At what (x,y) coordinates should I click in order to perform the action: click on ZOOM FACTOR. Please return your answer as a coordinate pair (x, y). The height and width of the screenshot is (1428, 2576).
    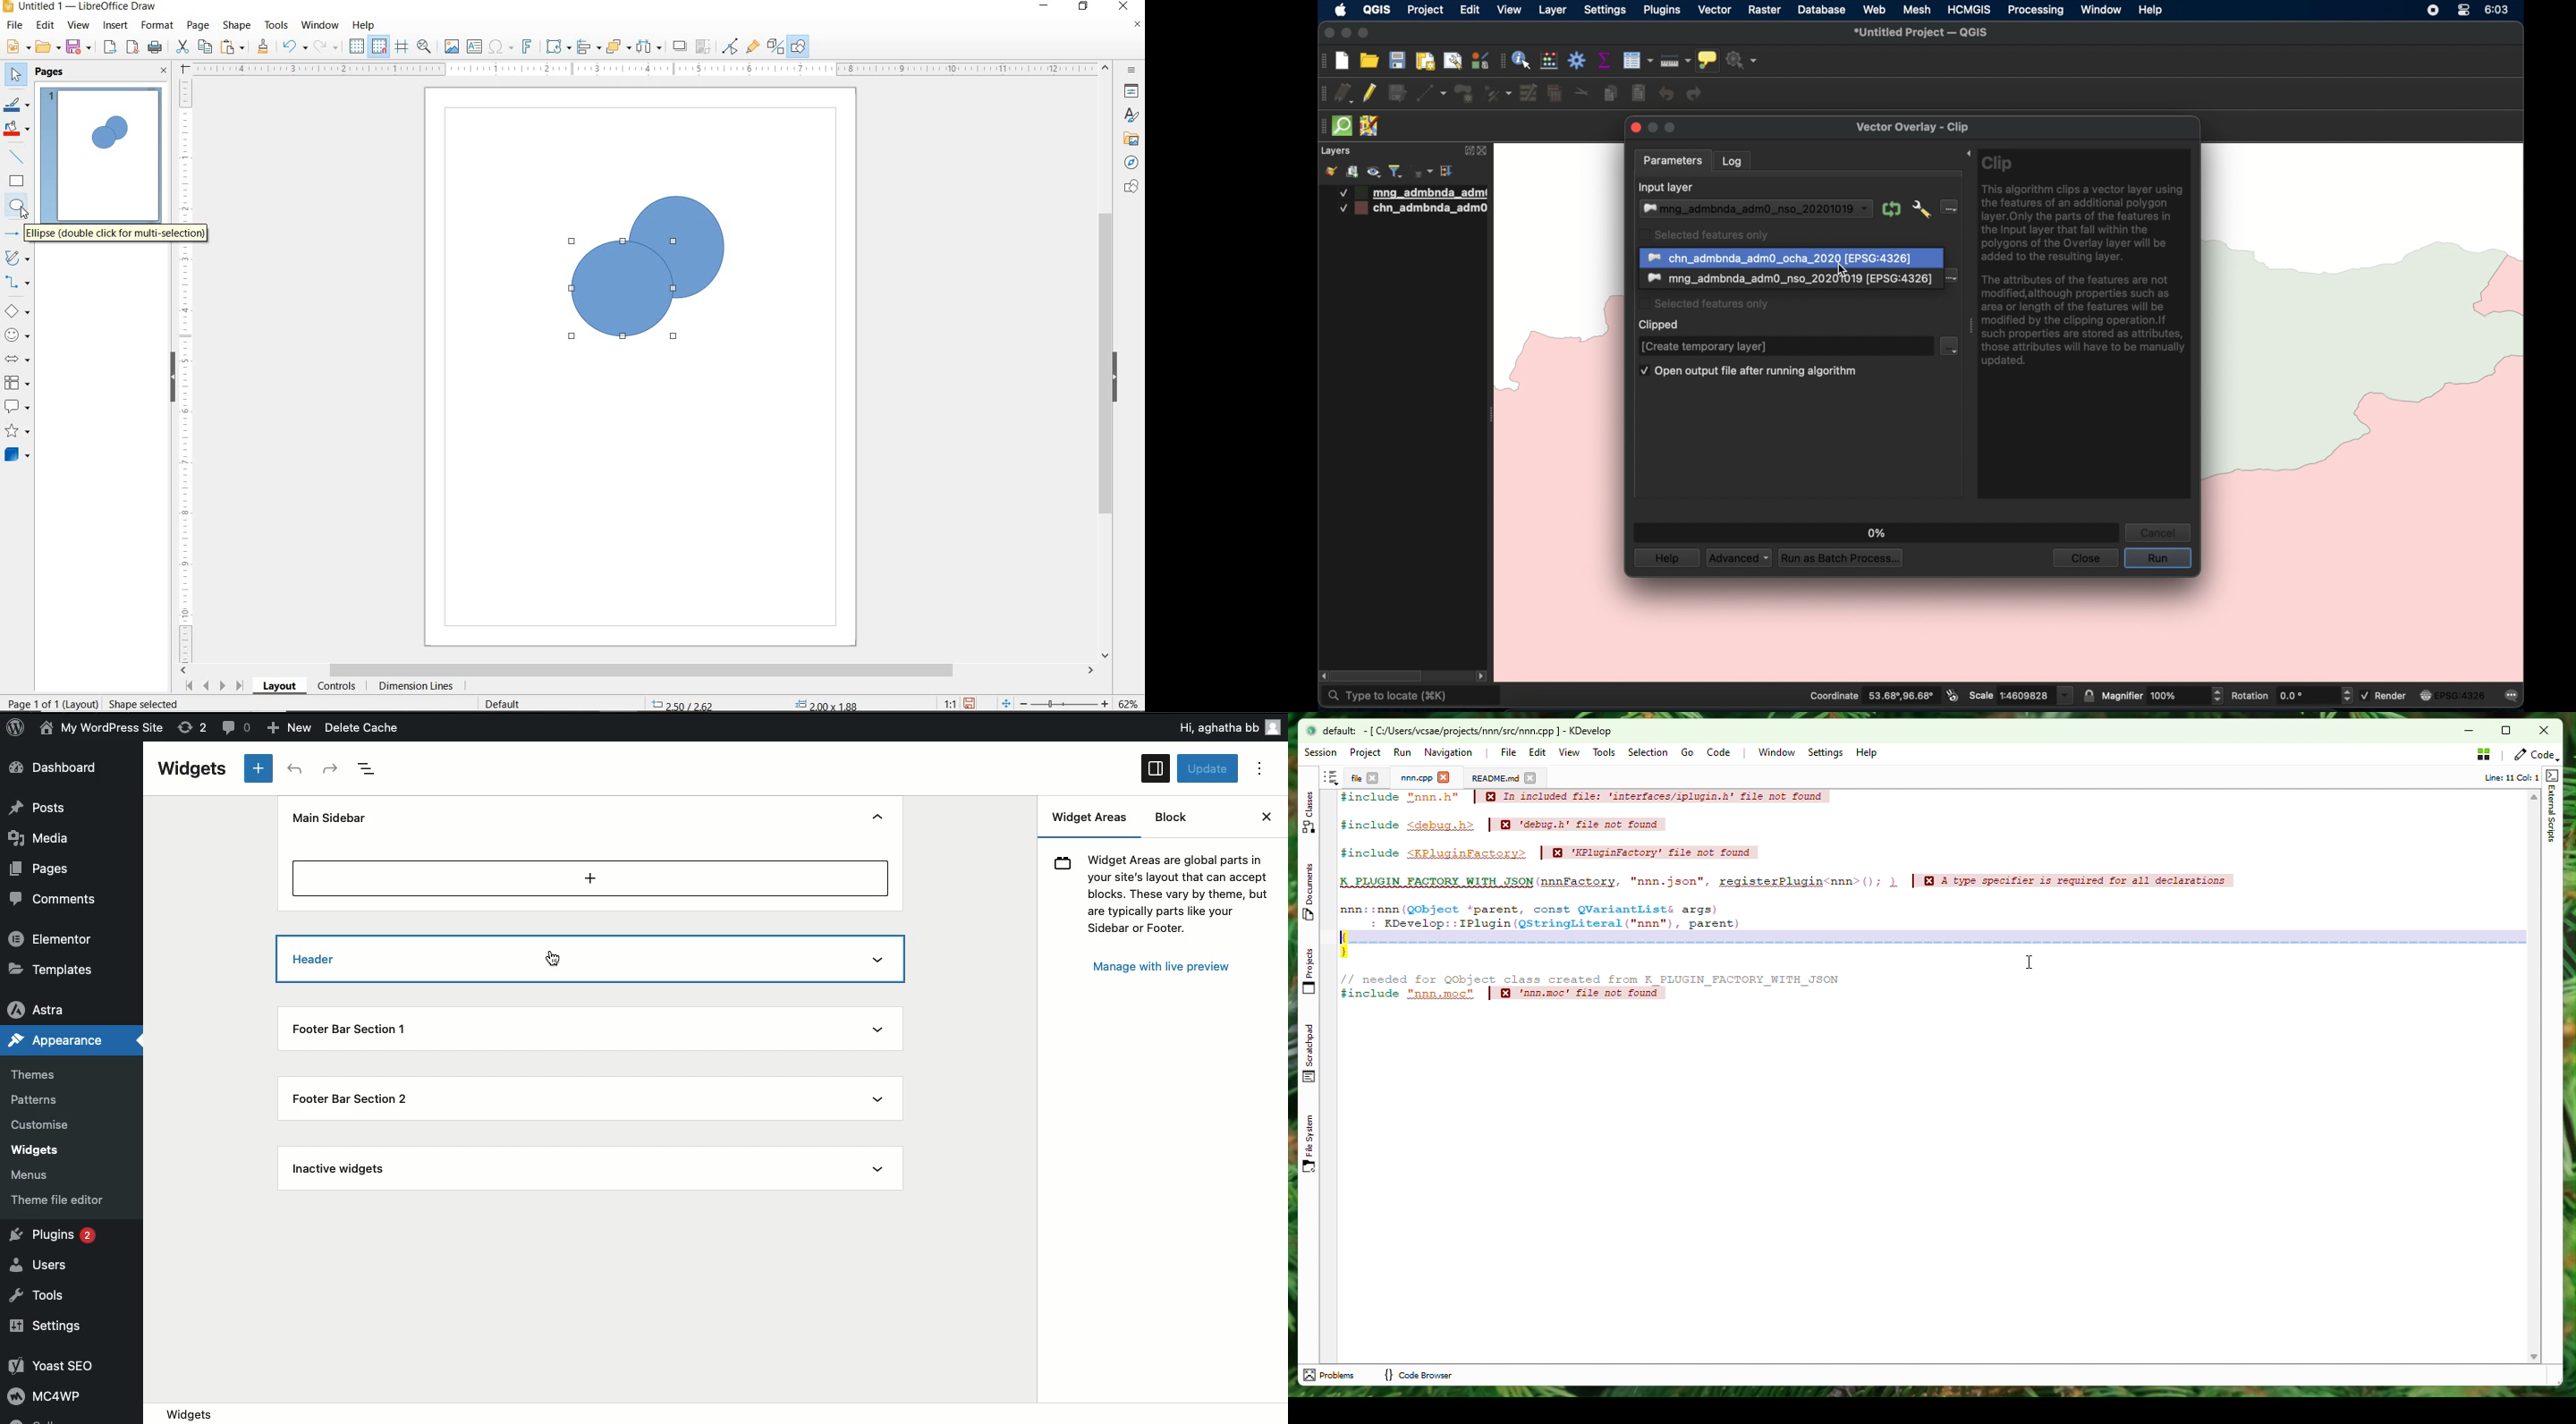
    Looking at the image, I should click on (1129, 701).